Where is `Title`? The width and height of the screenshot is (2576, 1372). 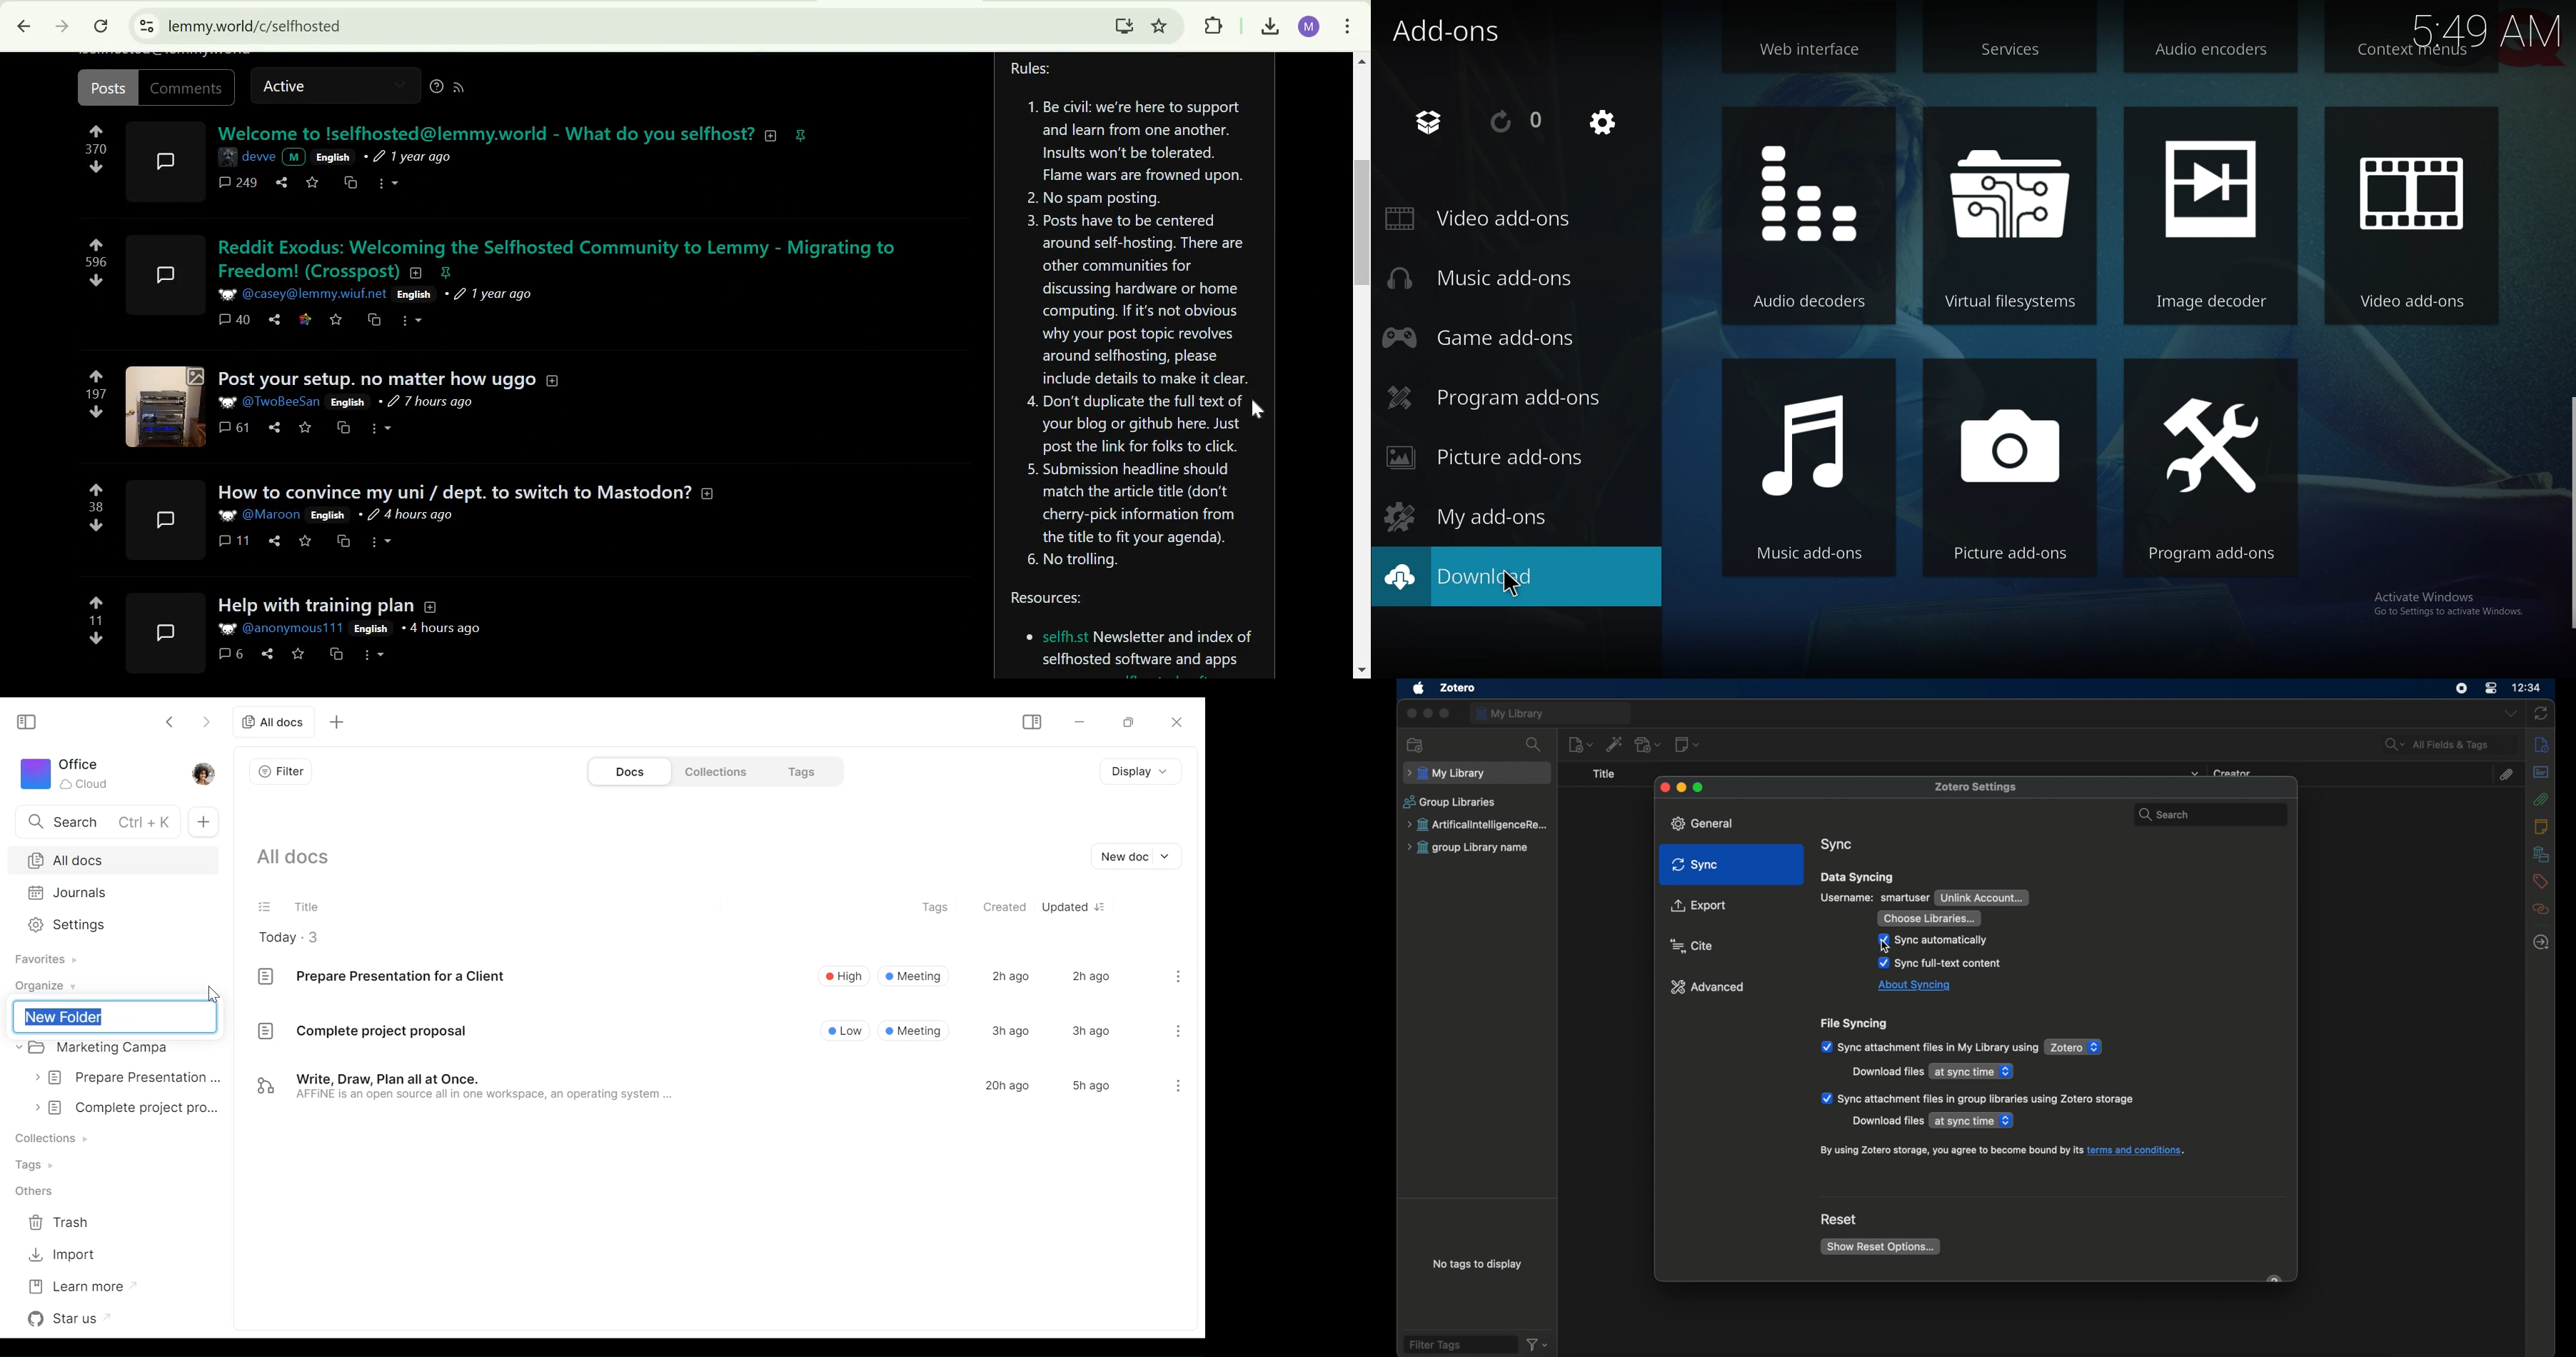
Title is located at coordinates (307, 904).